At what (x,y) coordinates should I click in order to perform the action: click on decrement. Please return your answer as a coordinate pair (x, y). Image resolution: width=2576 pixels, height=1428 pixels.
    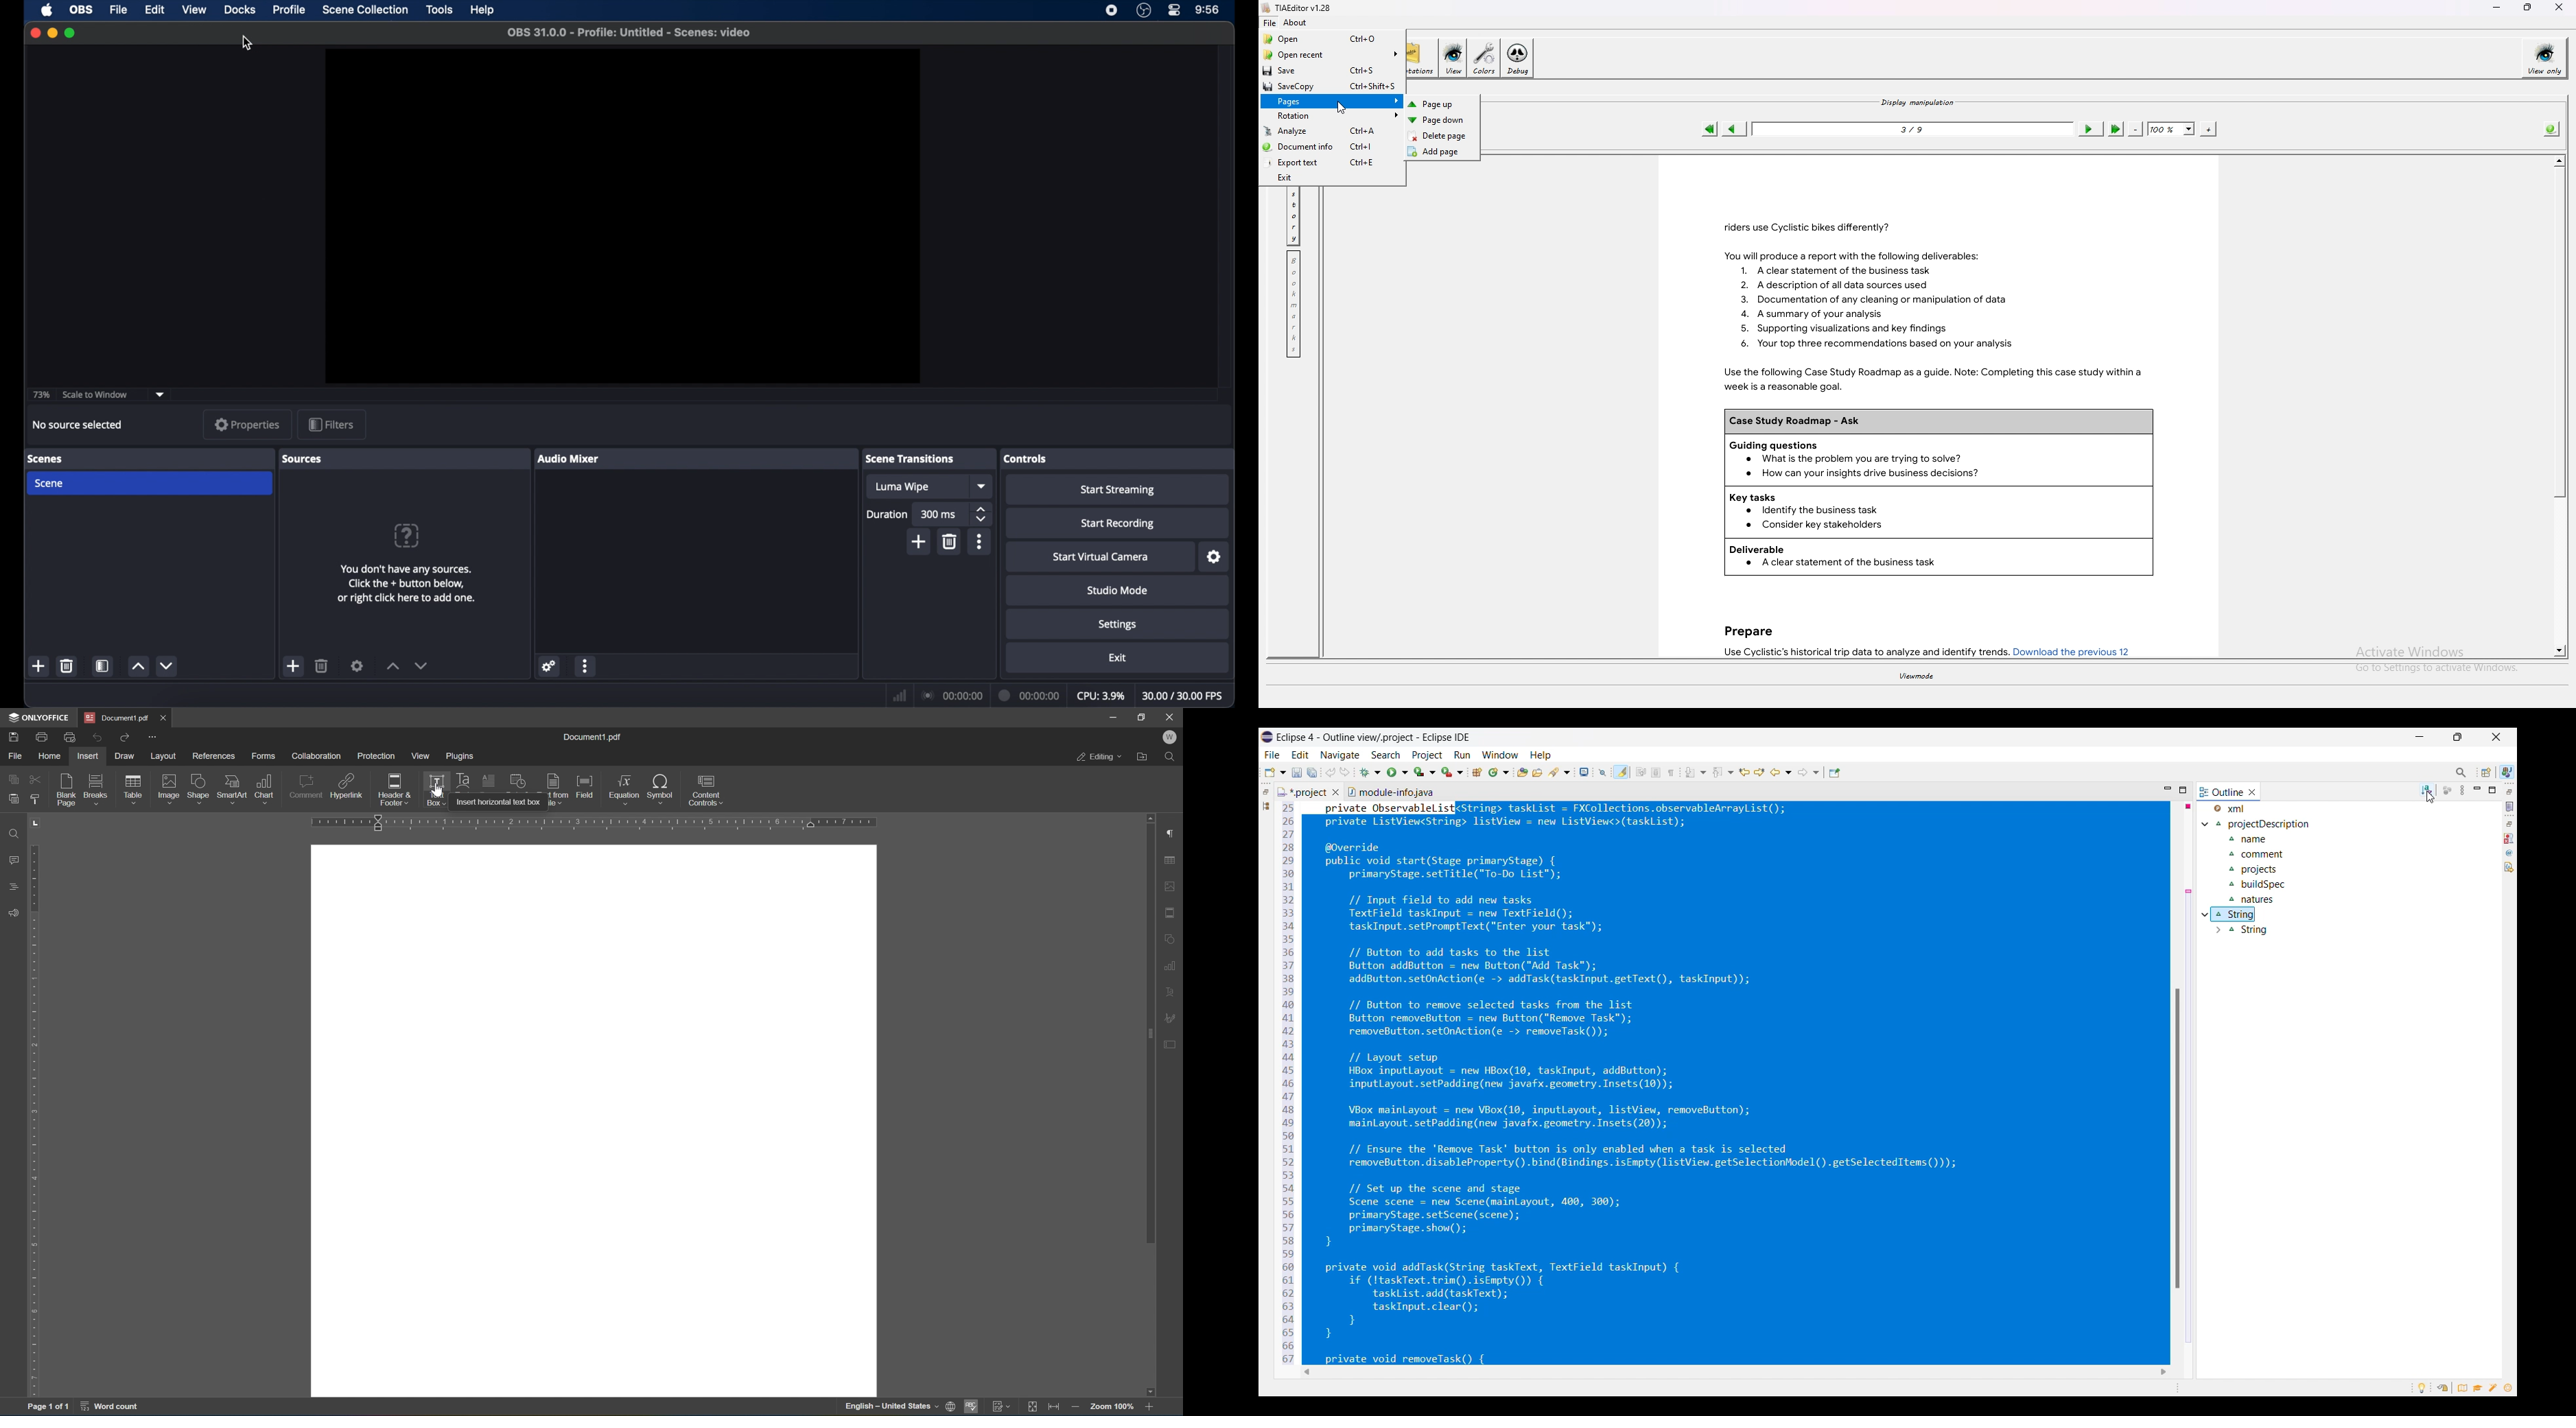
    Looking at the image, I should click on (421, 665).